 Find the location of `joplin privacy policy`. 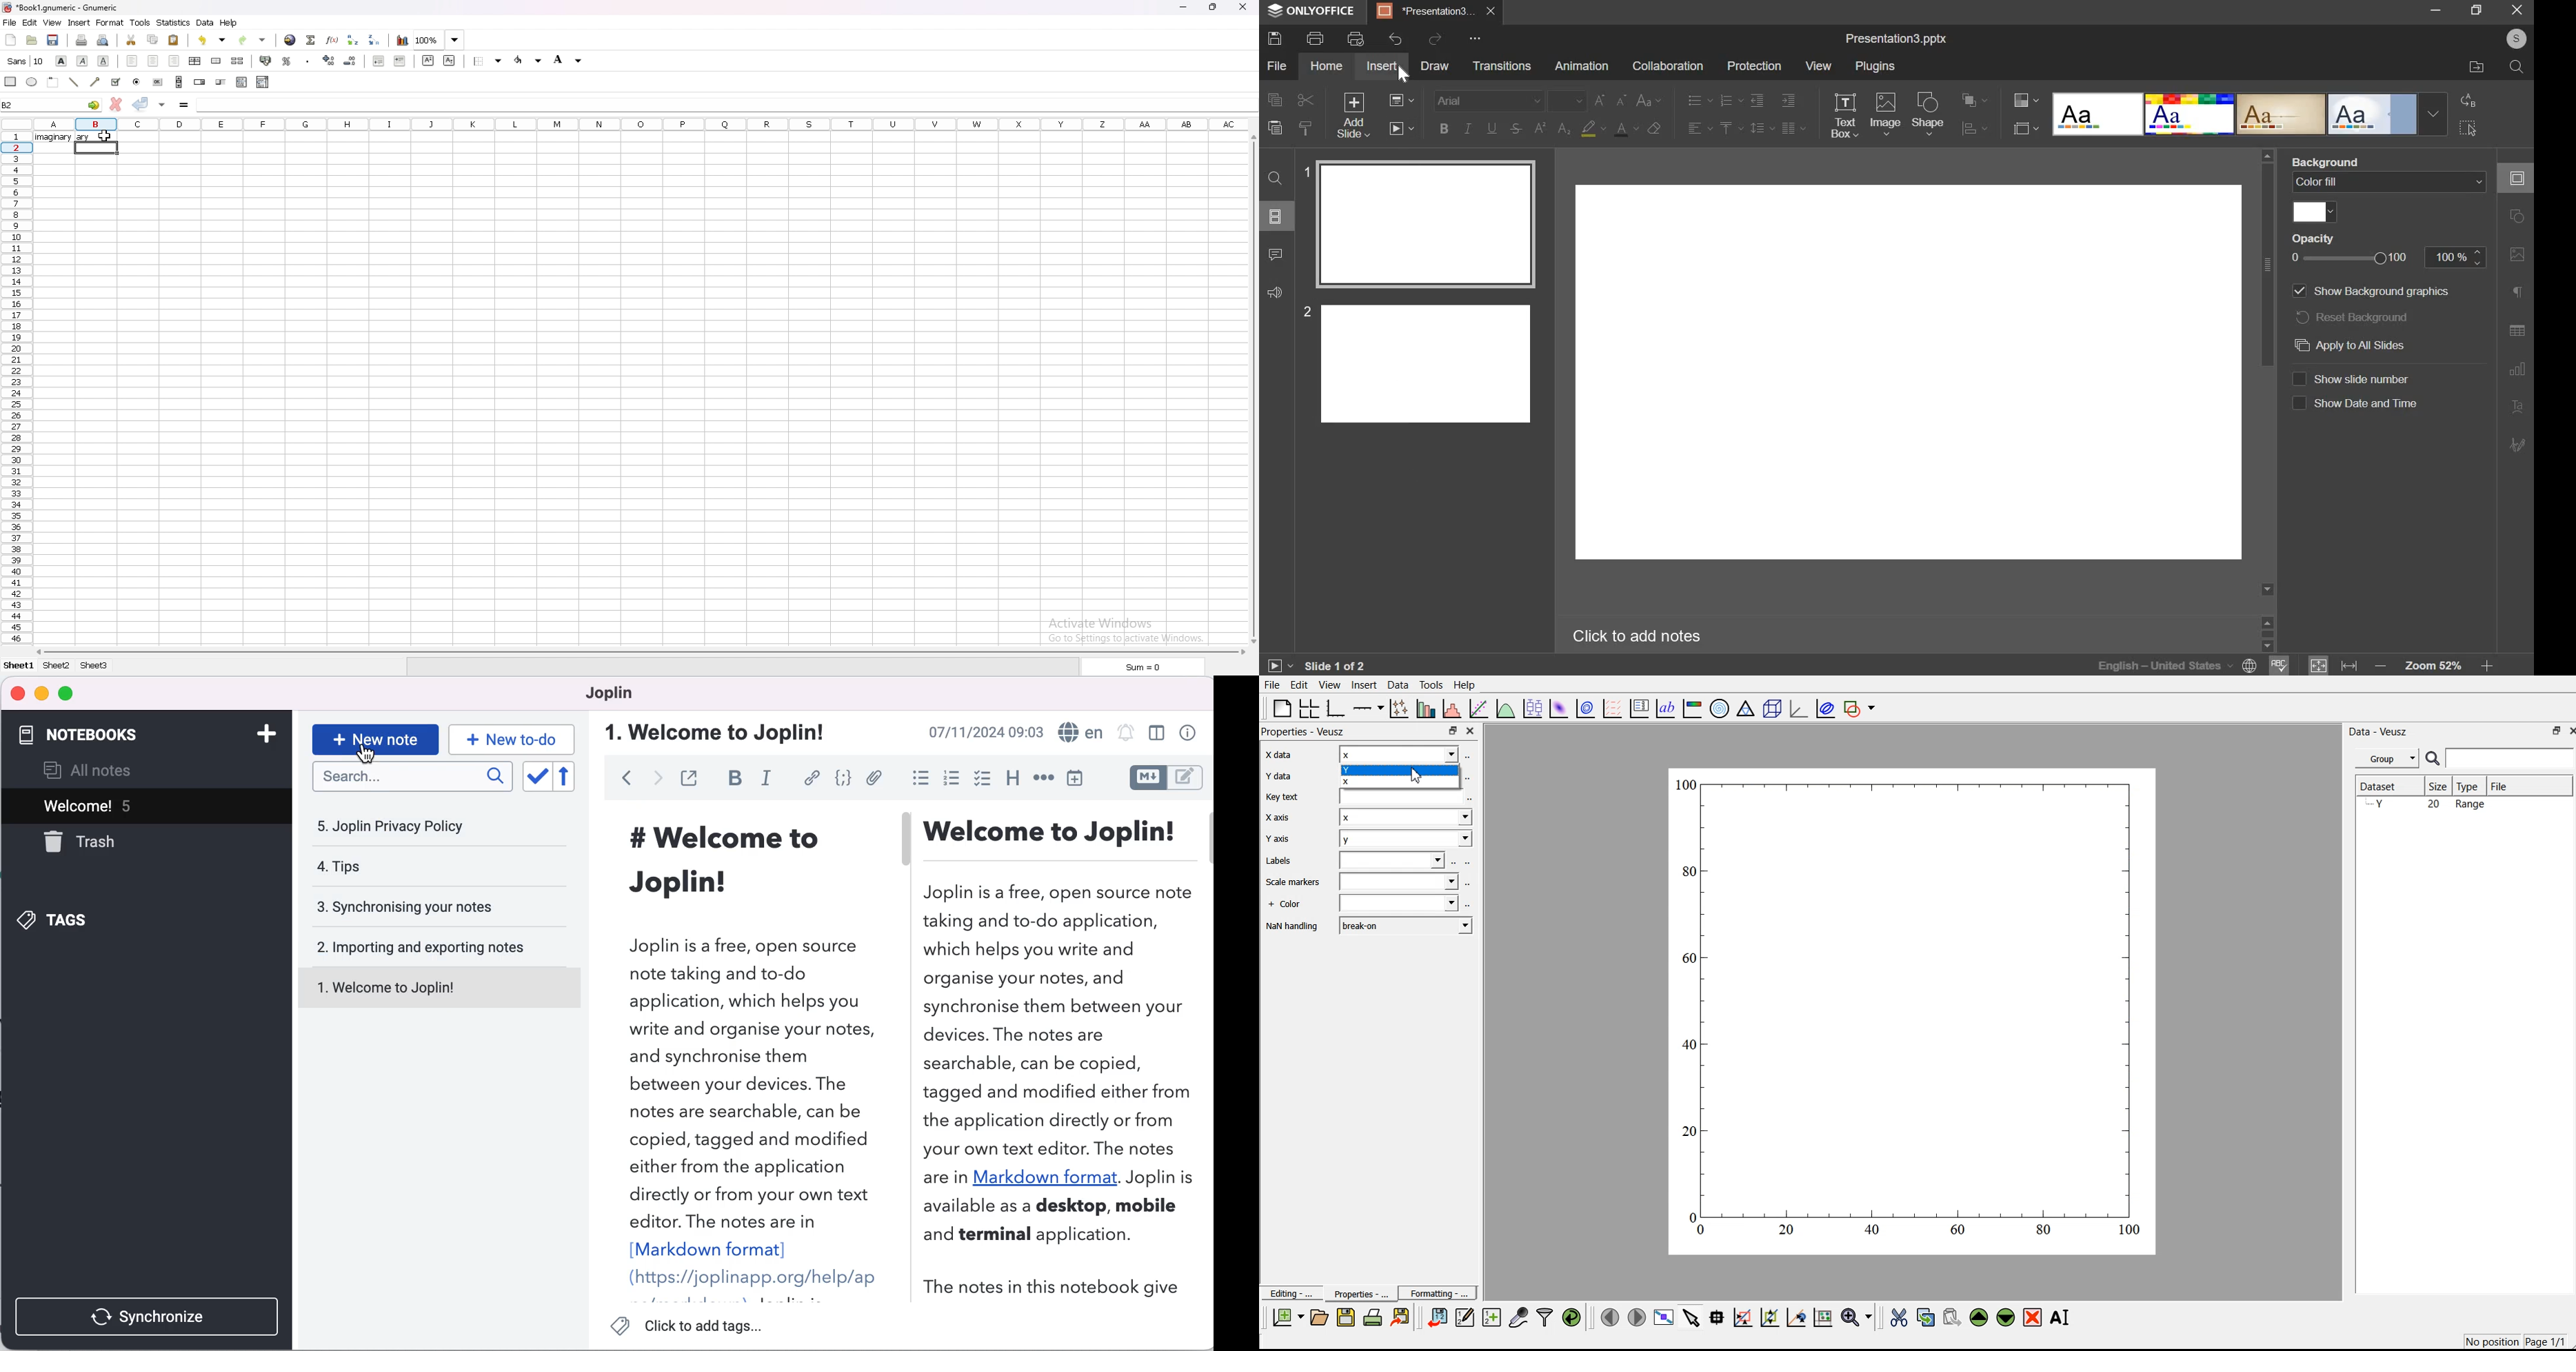

joplin privacy policy is located at coordinates (415, 830).